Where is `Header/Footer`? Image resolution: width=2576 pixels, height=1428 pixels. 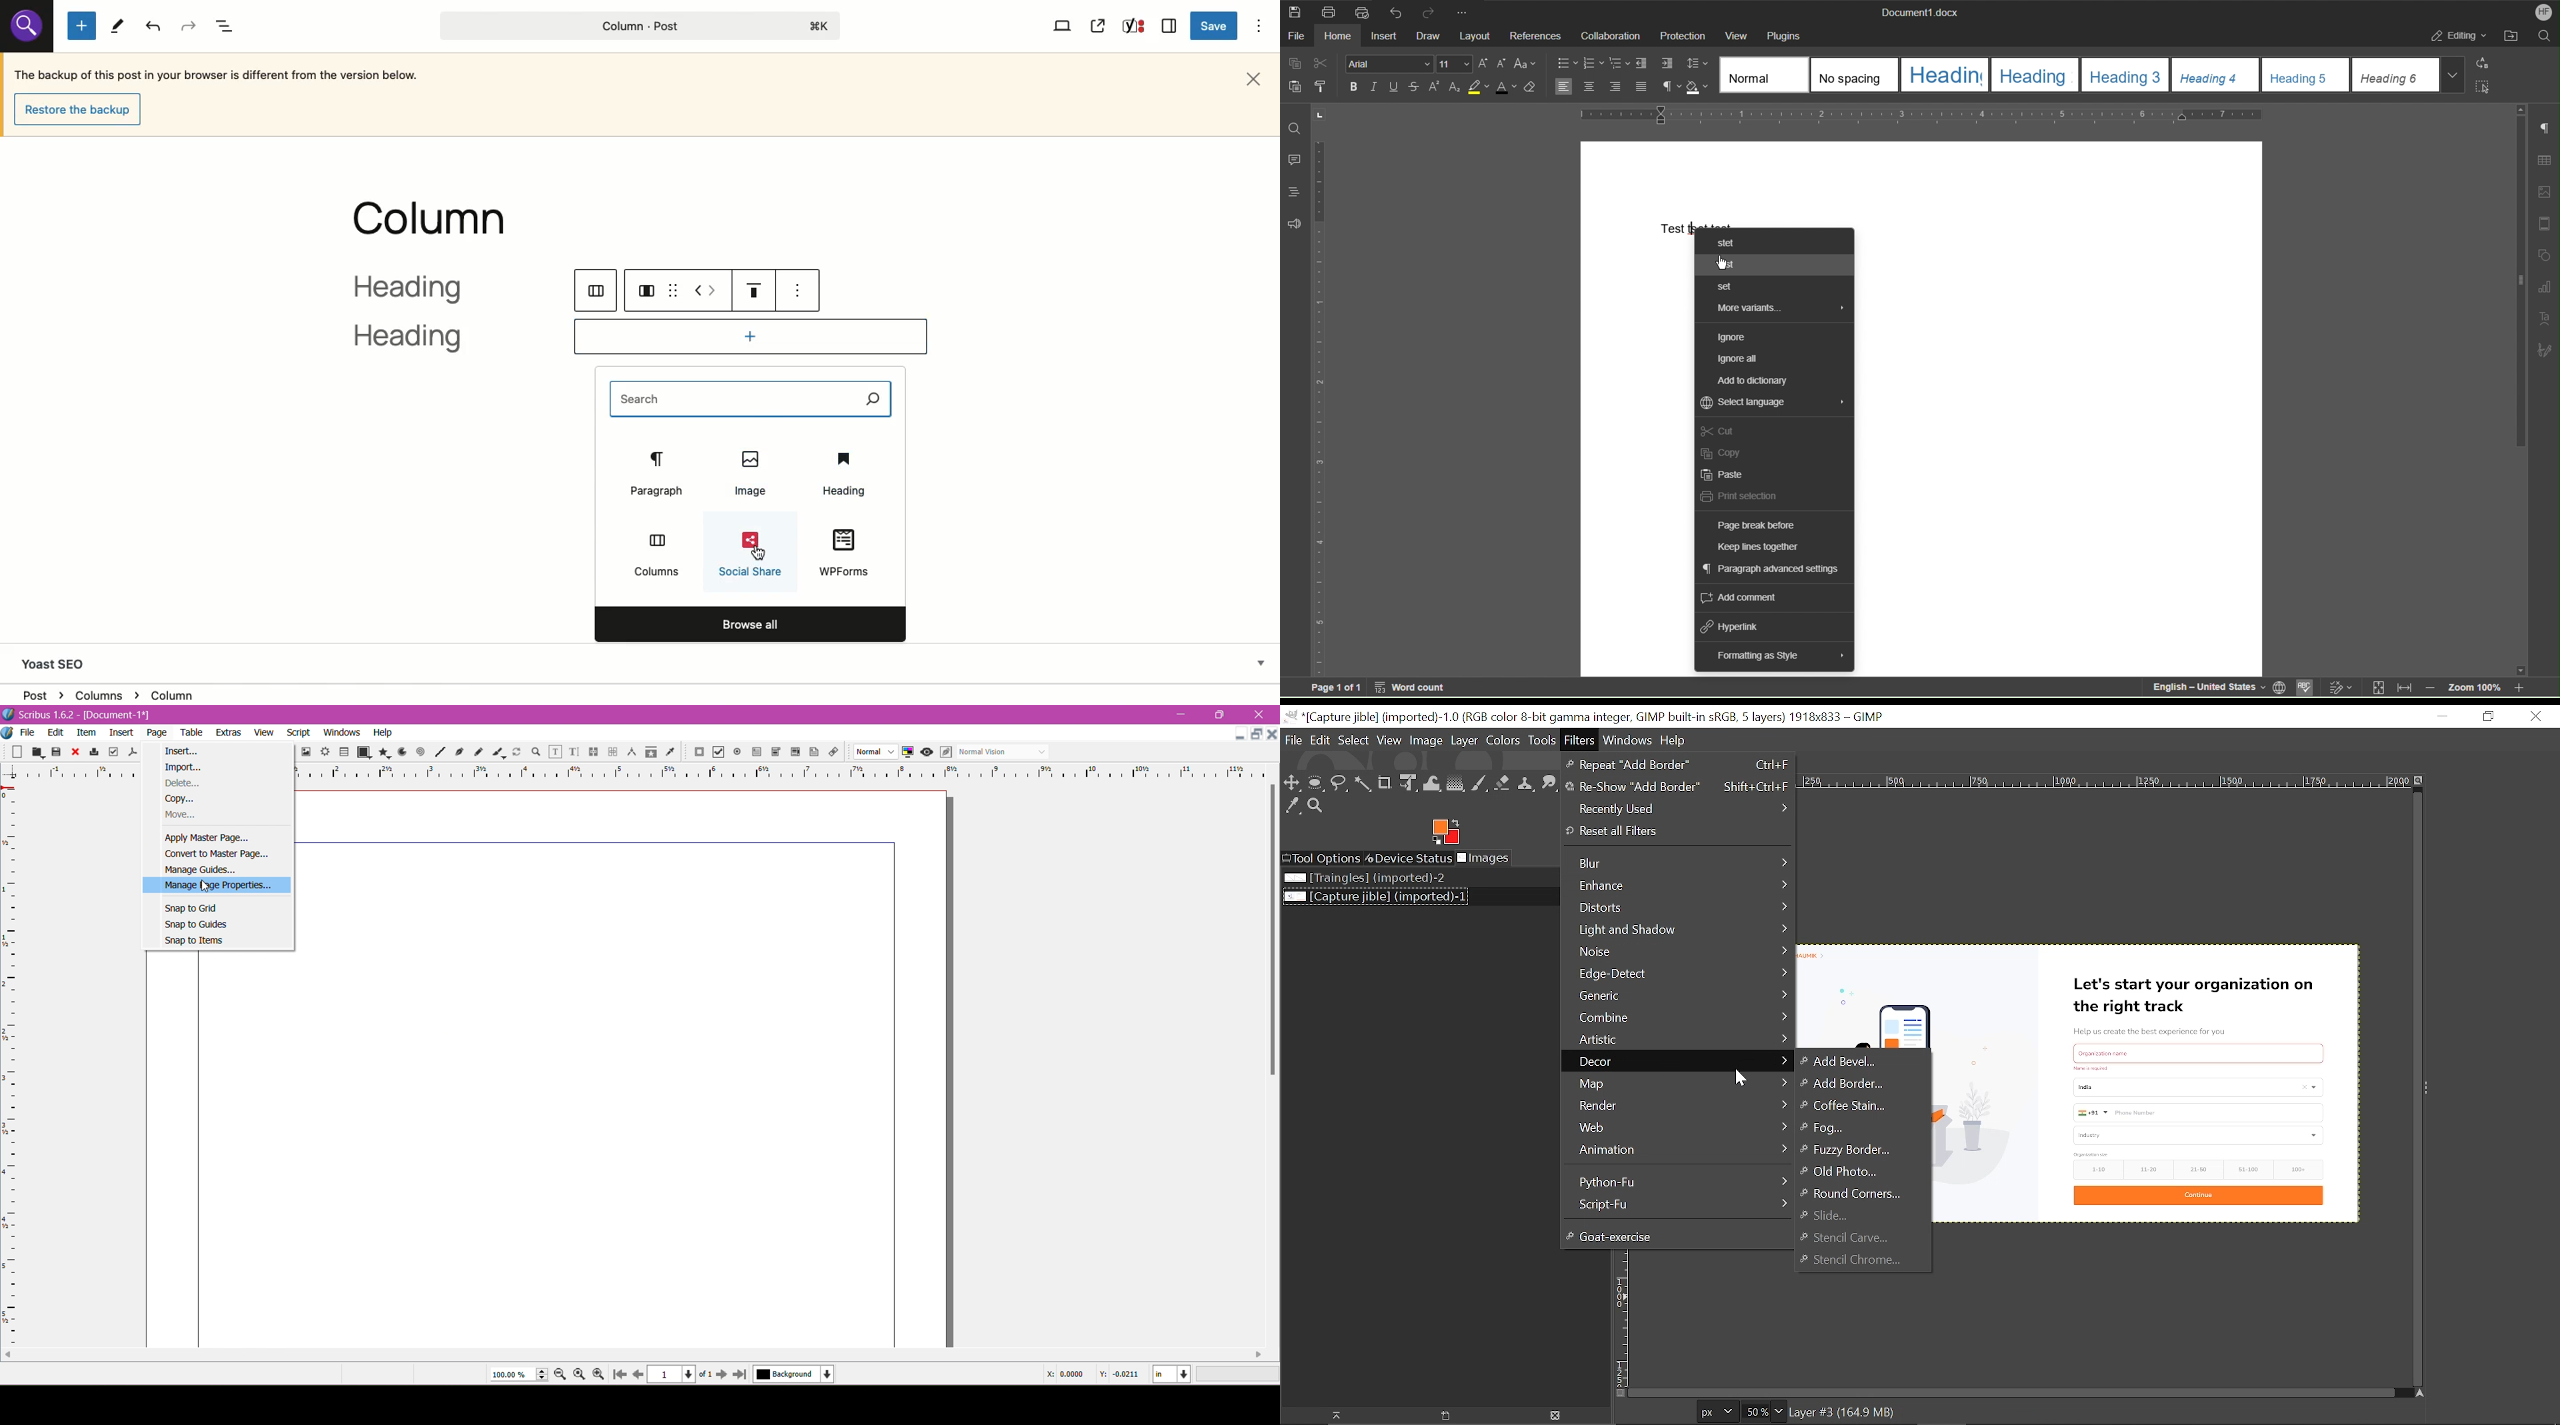 Header/Footer is located at coordinates (2545, 224).